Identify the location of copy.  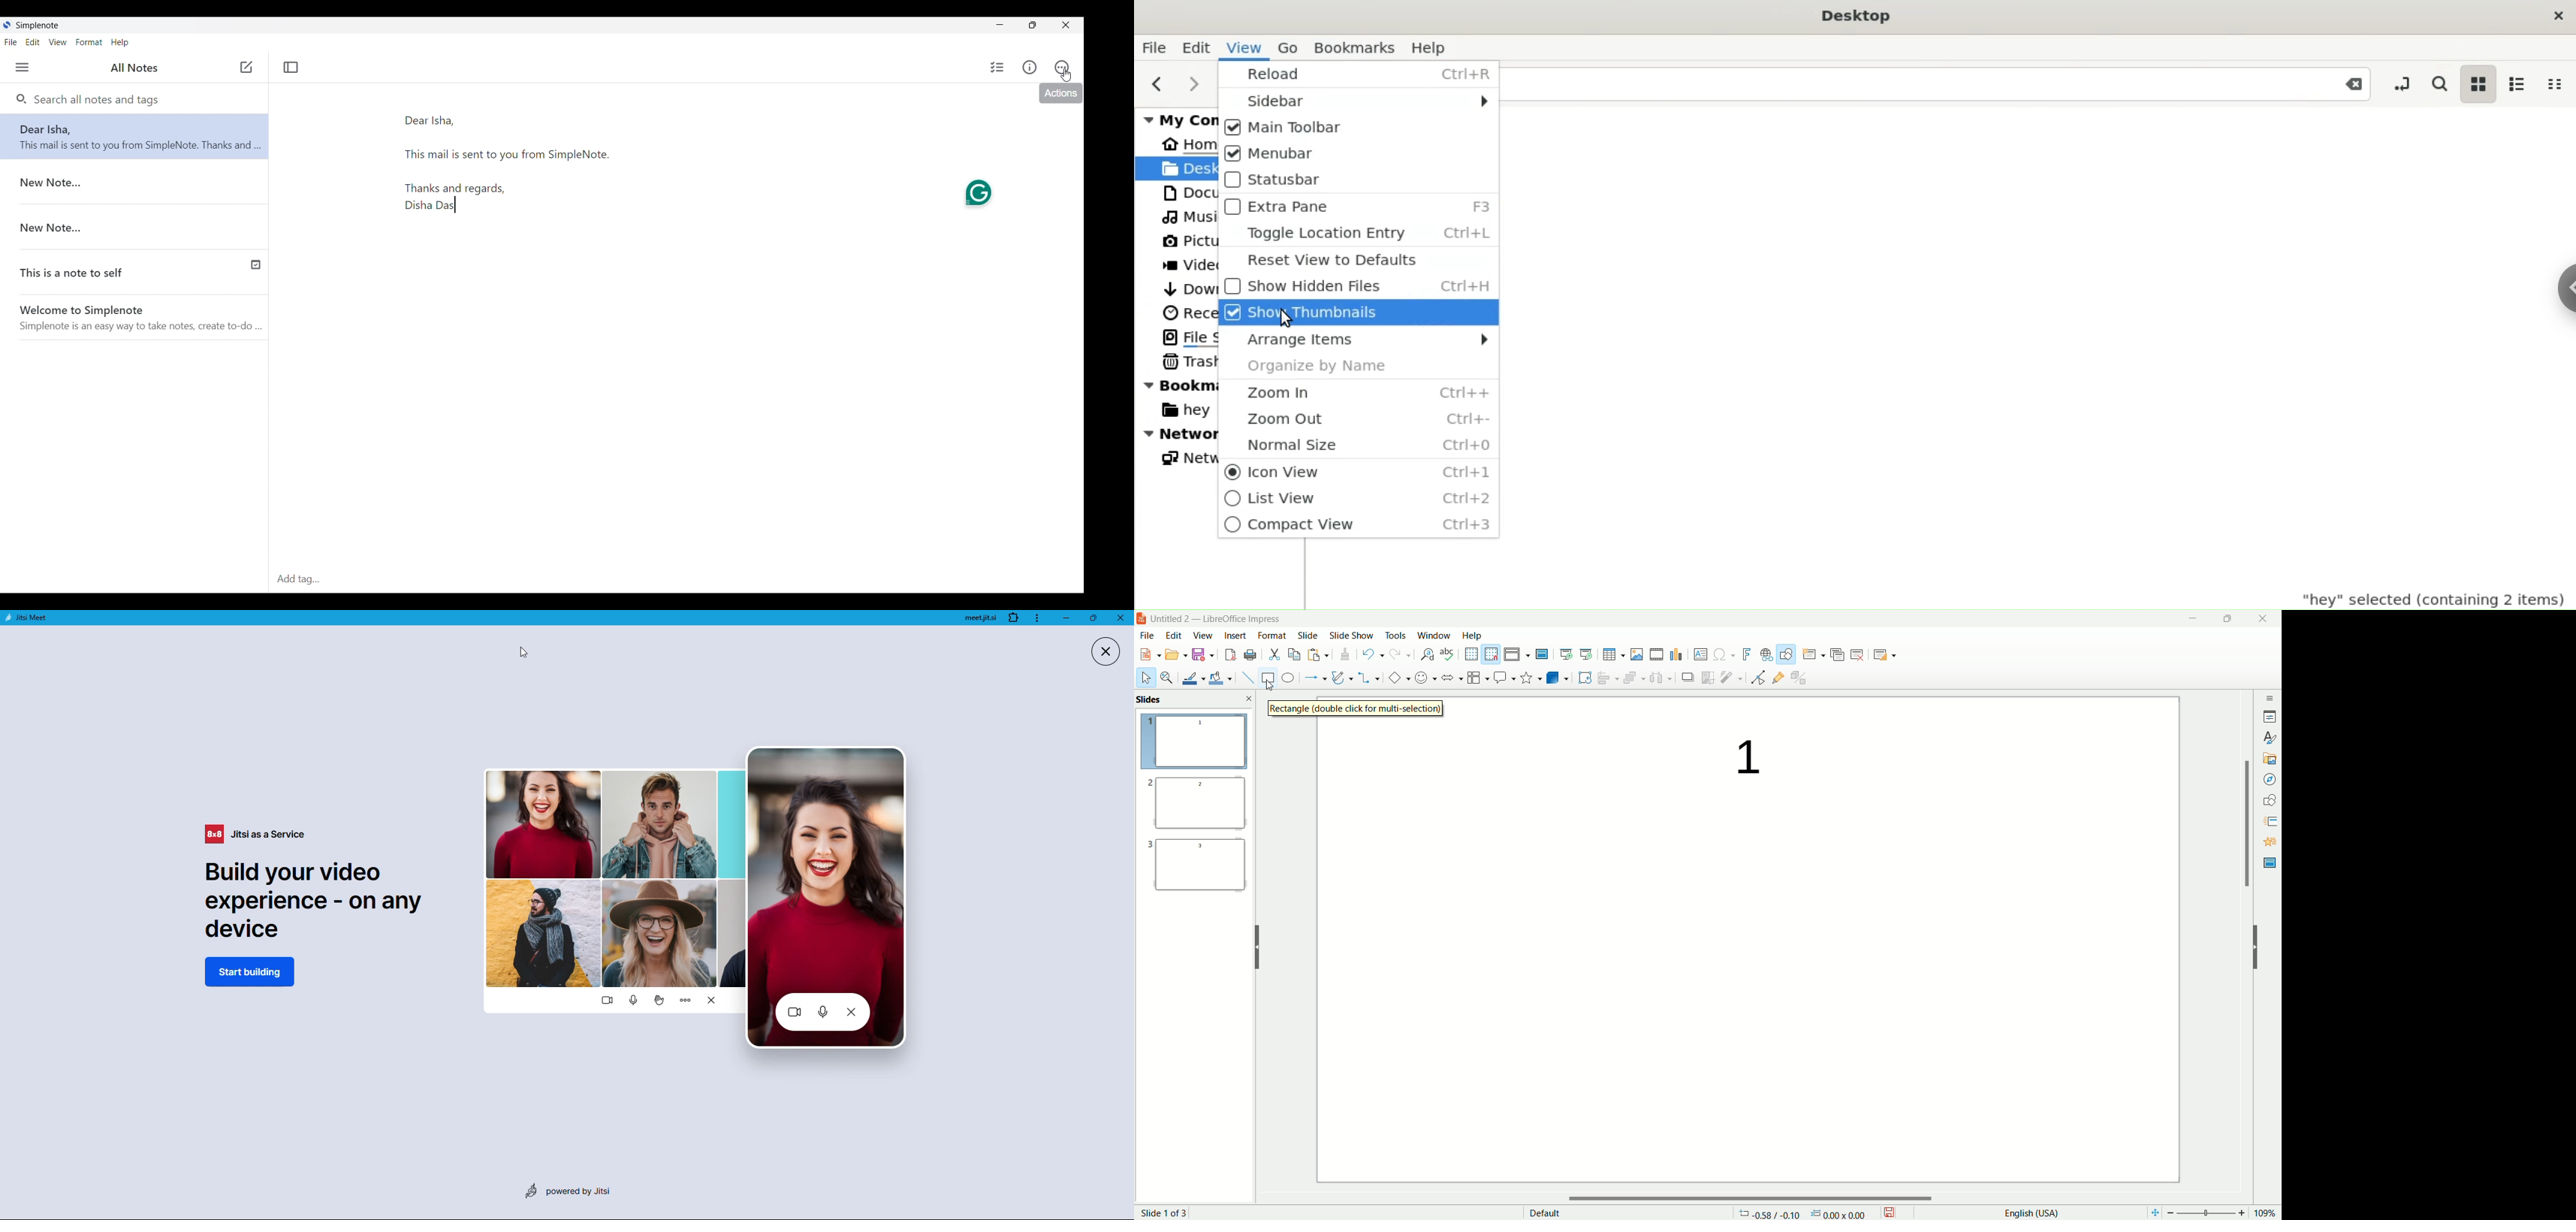
(1294, 654).